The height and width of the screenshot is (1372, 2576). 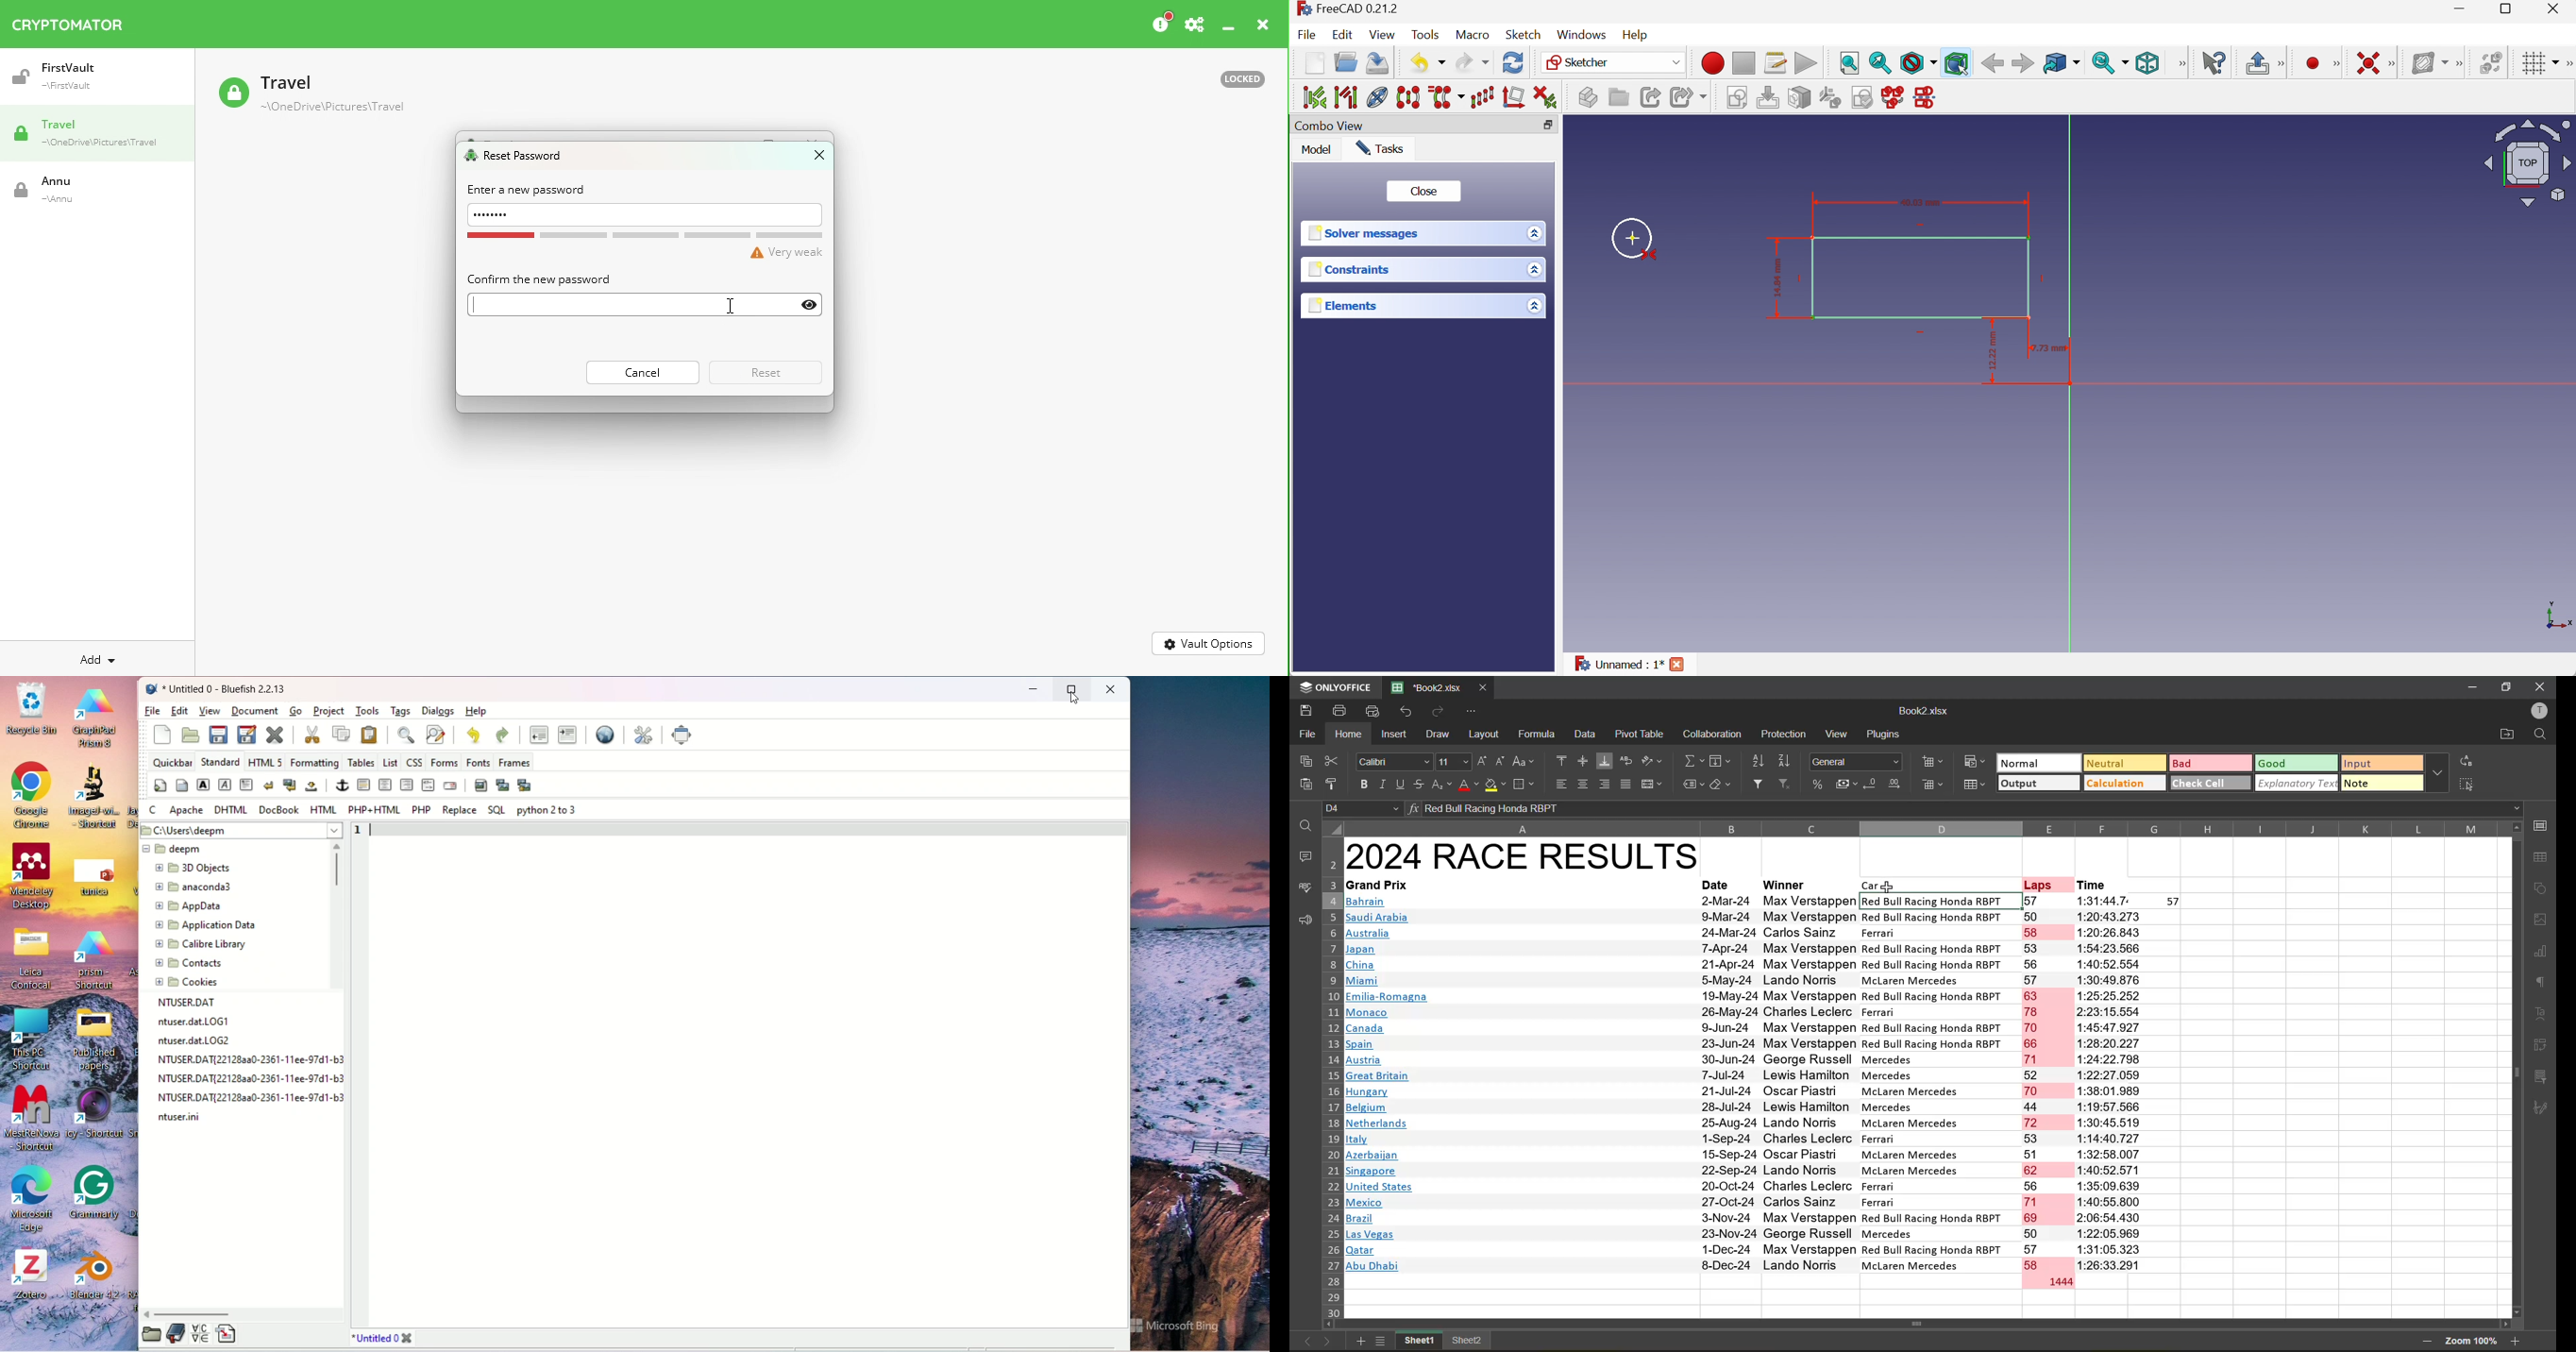 What do you see at coordinates (1784, 759) in the screenshot?
I see `sort descending` at bounding box center [1784, 759].